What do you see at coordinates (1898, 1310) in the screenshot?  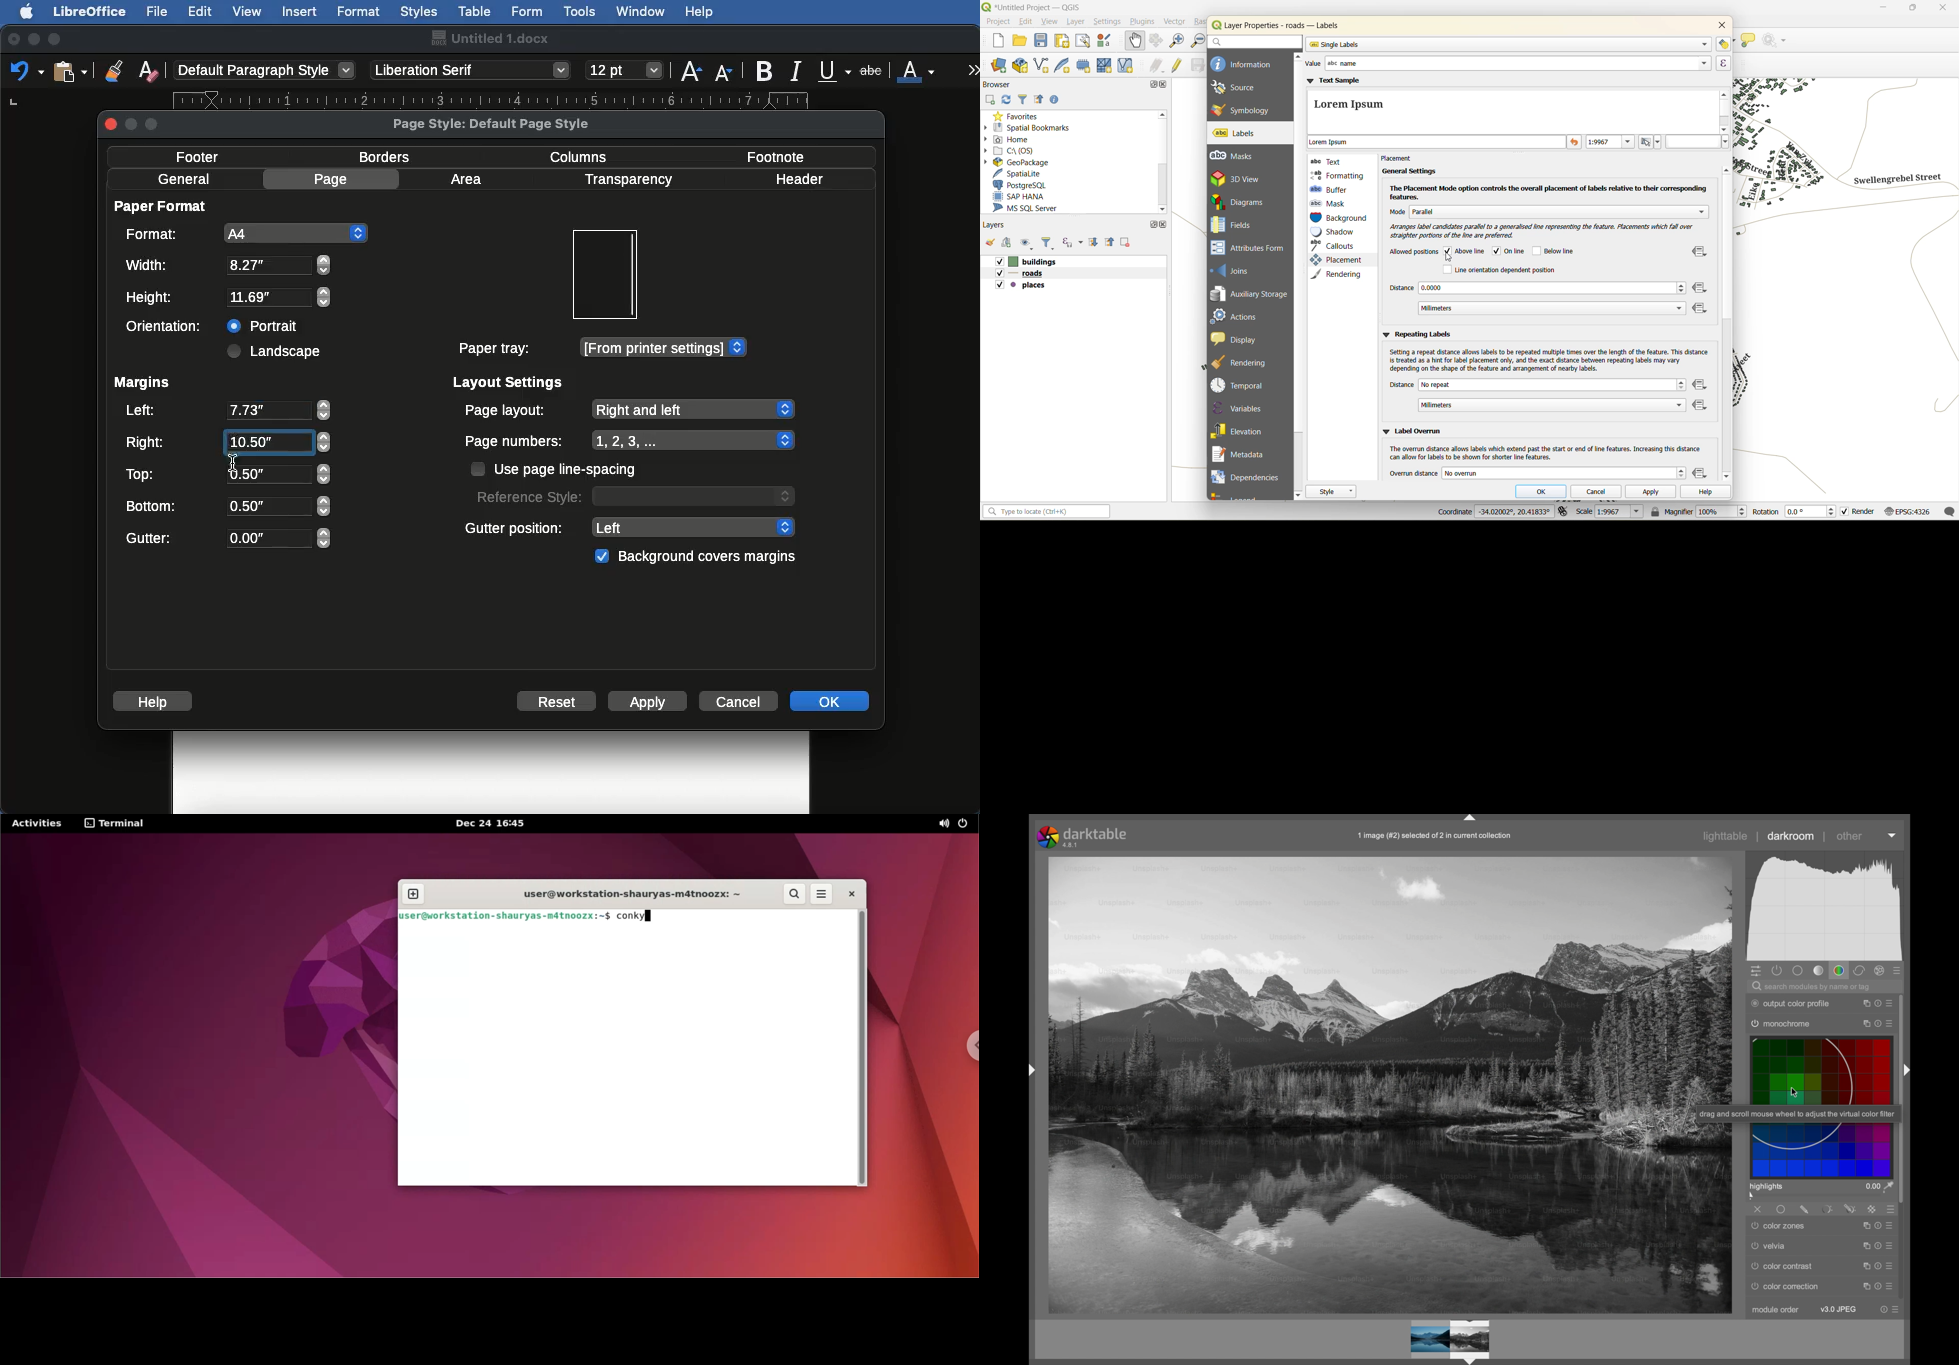 I see `presets` at bounding box center [1898, 1310].